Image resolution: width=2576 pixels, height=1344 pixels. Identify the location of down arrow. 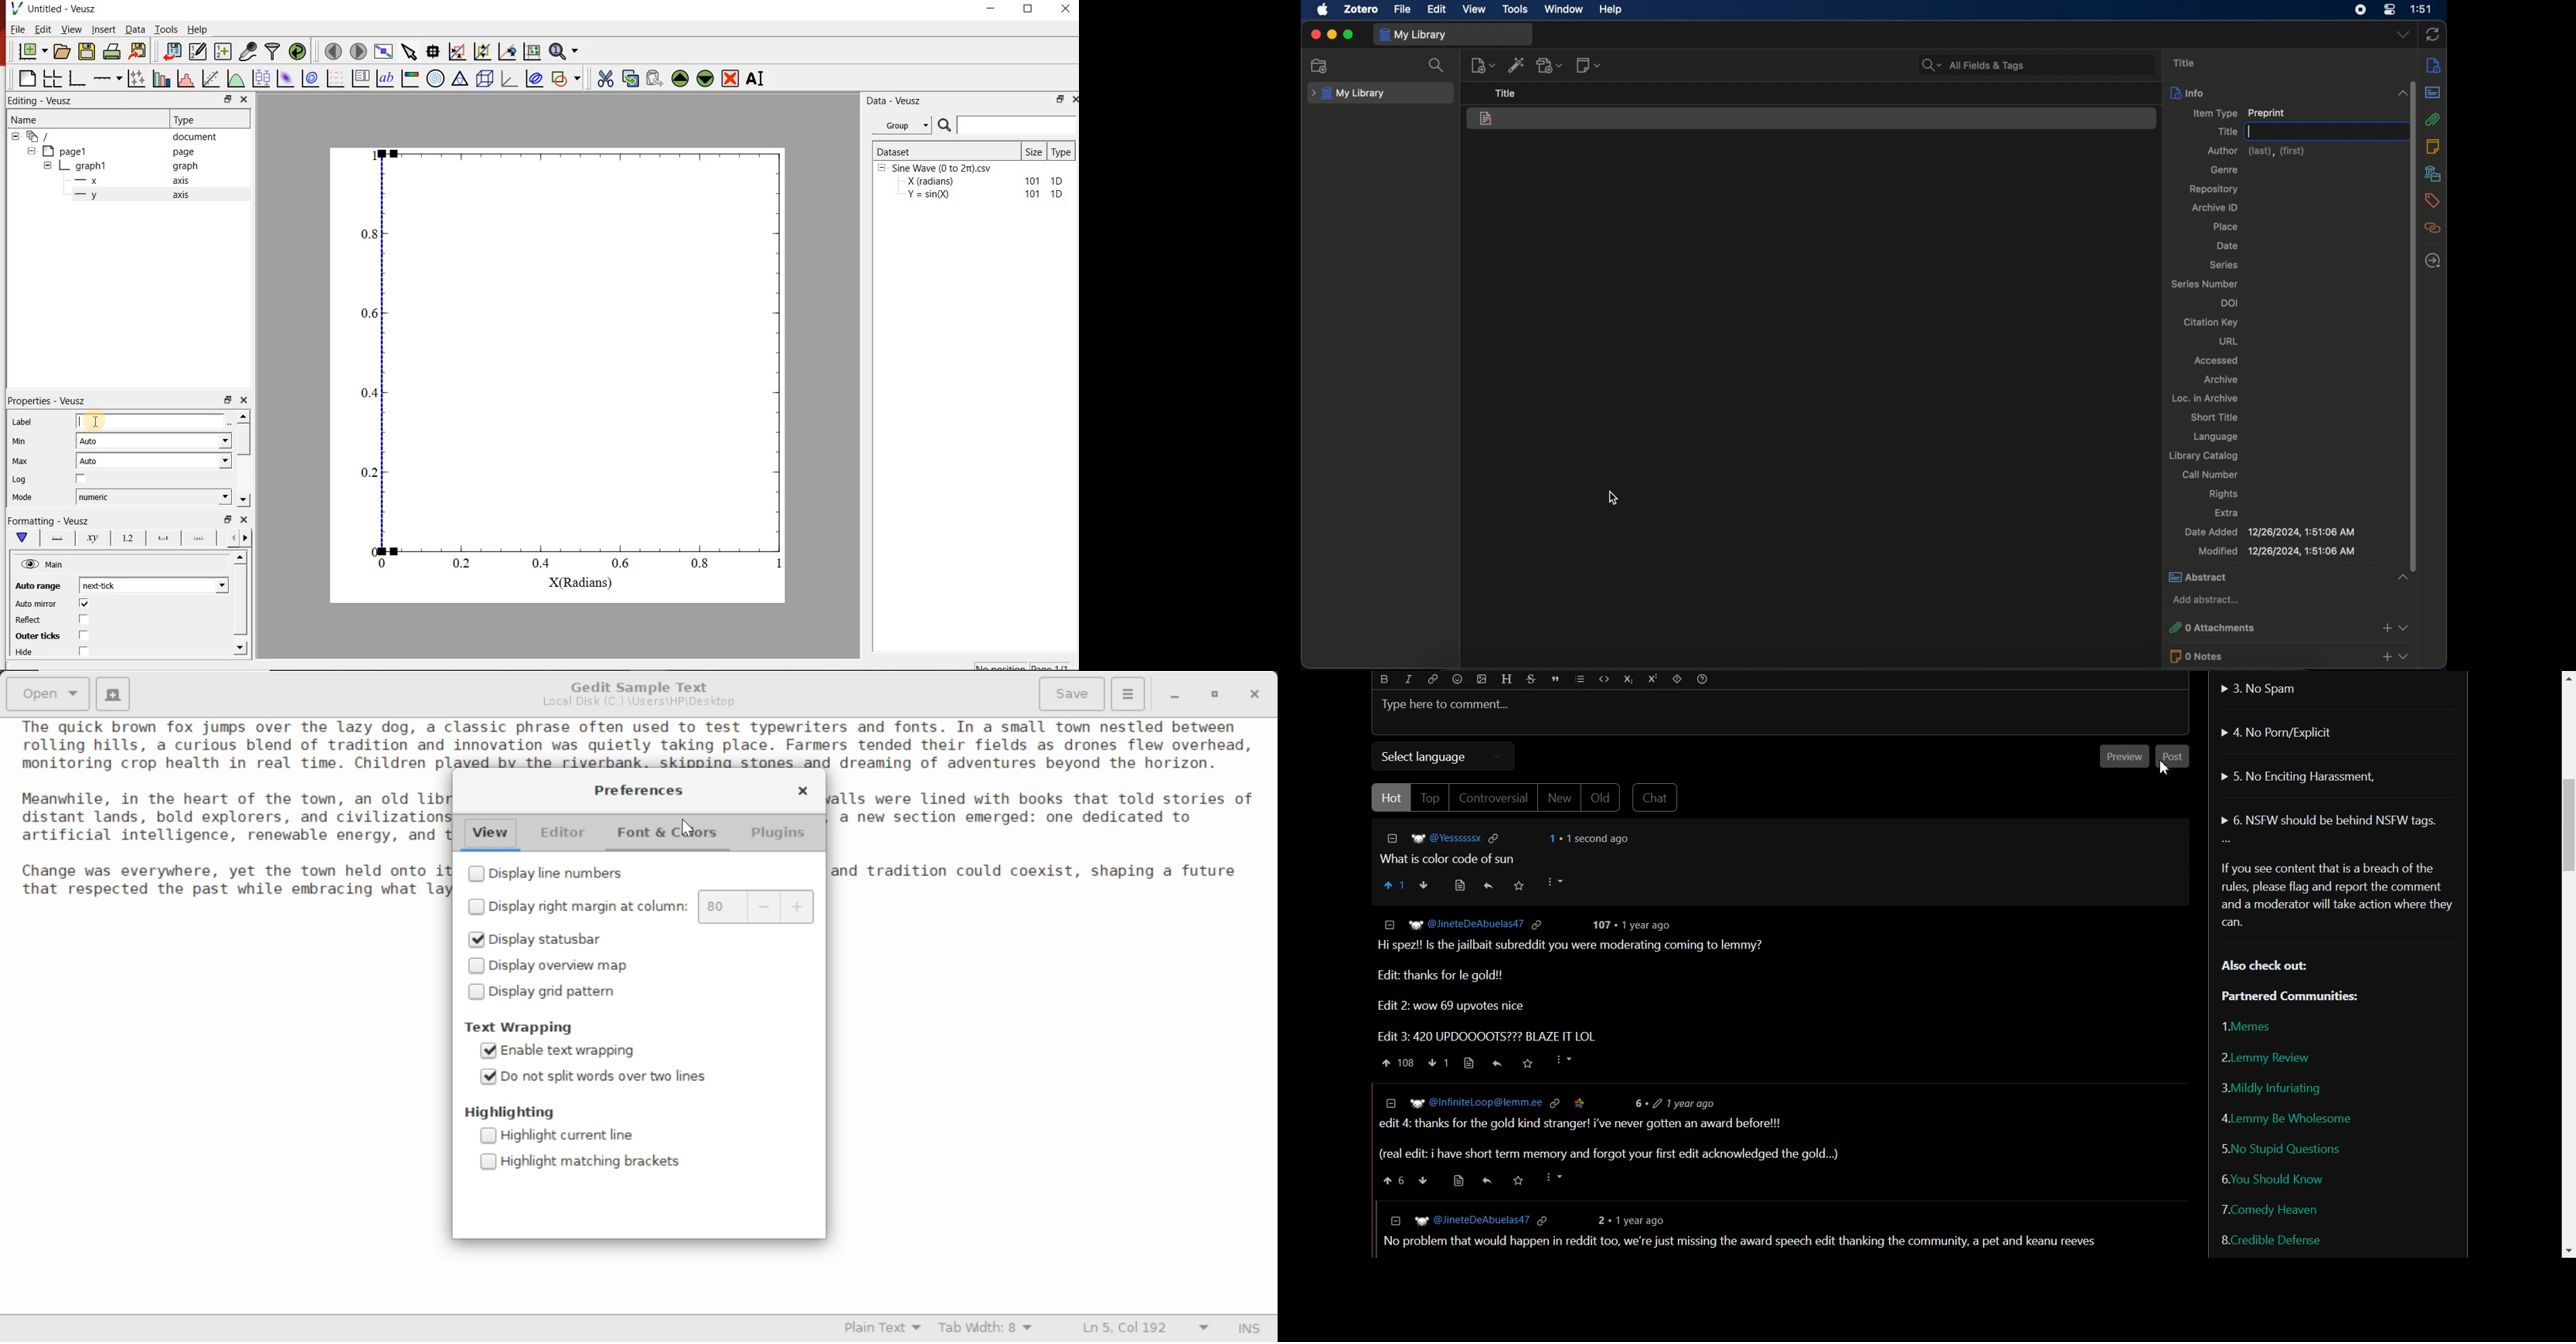
(21, 538).